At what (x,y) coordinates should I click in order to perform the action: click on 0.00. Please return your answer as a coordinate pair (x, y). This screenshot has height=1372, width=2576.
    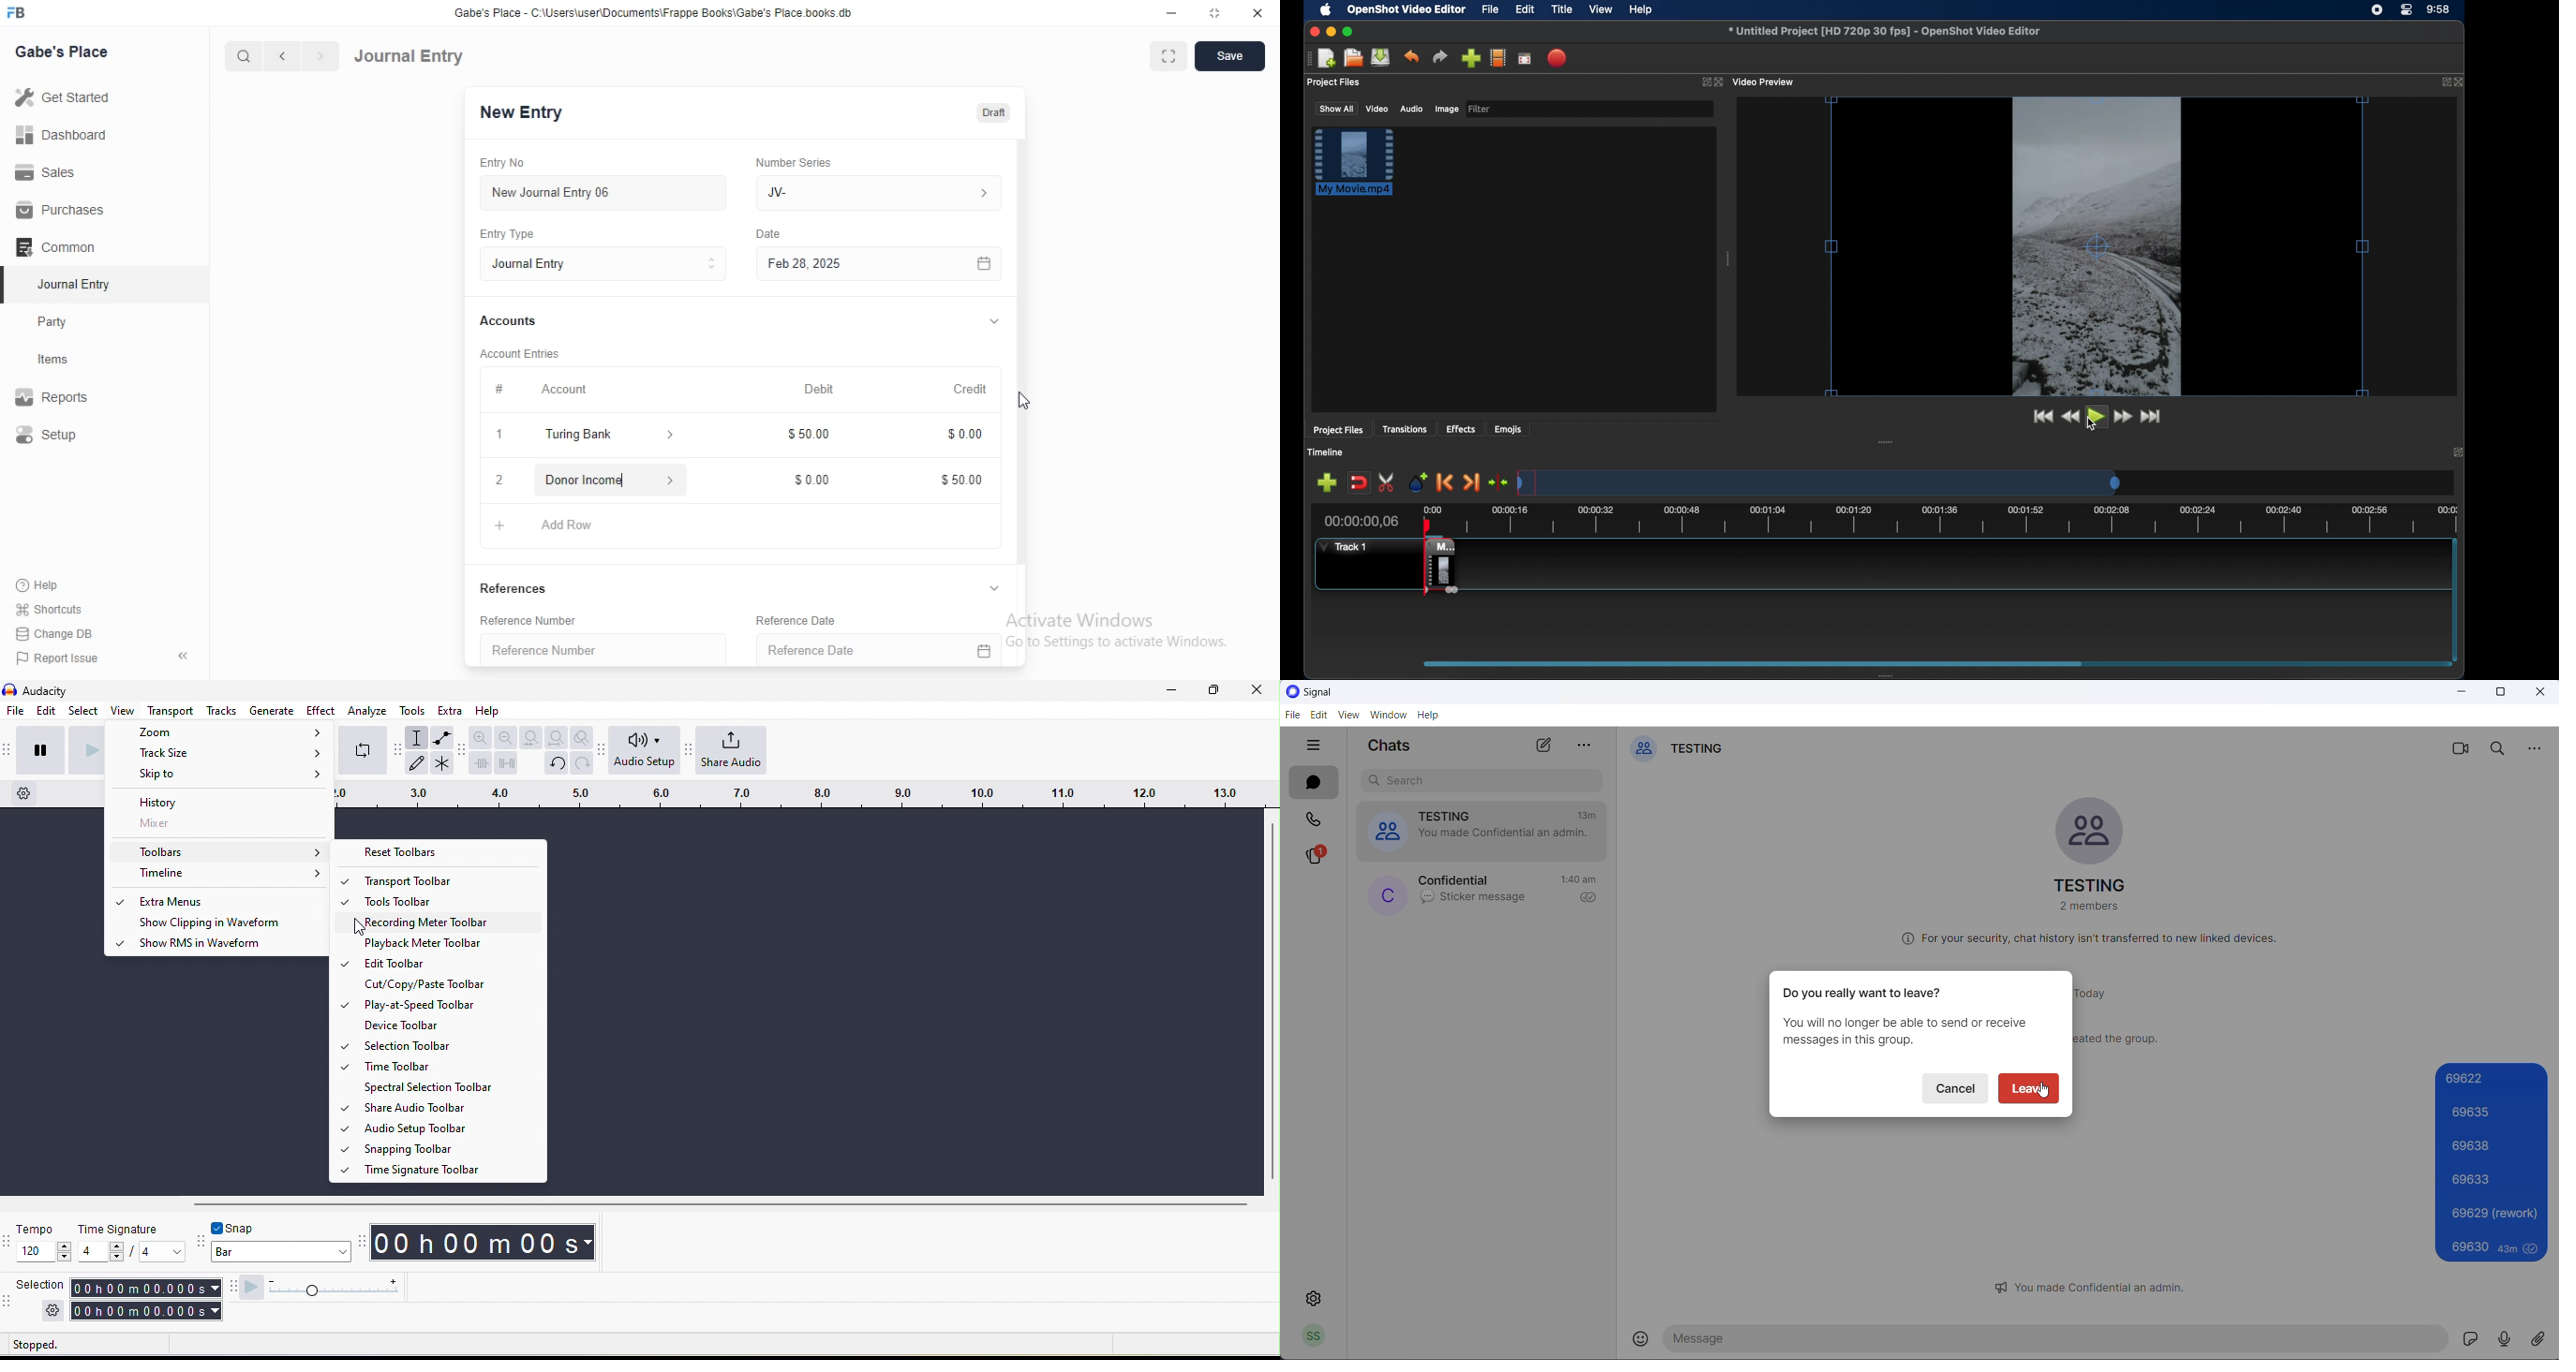
    Looking at the image, I should click on (1429, 511).